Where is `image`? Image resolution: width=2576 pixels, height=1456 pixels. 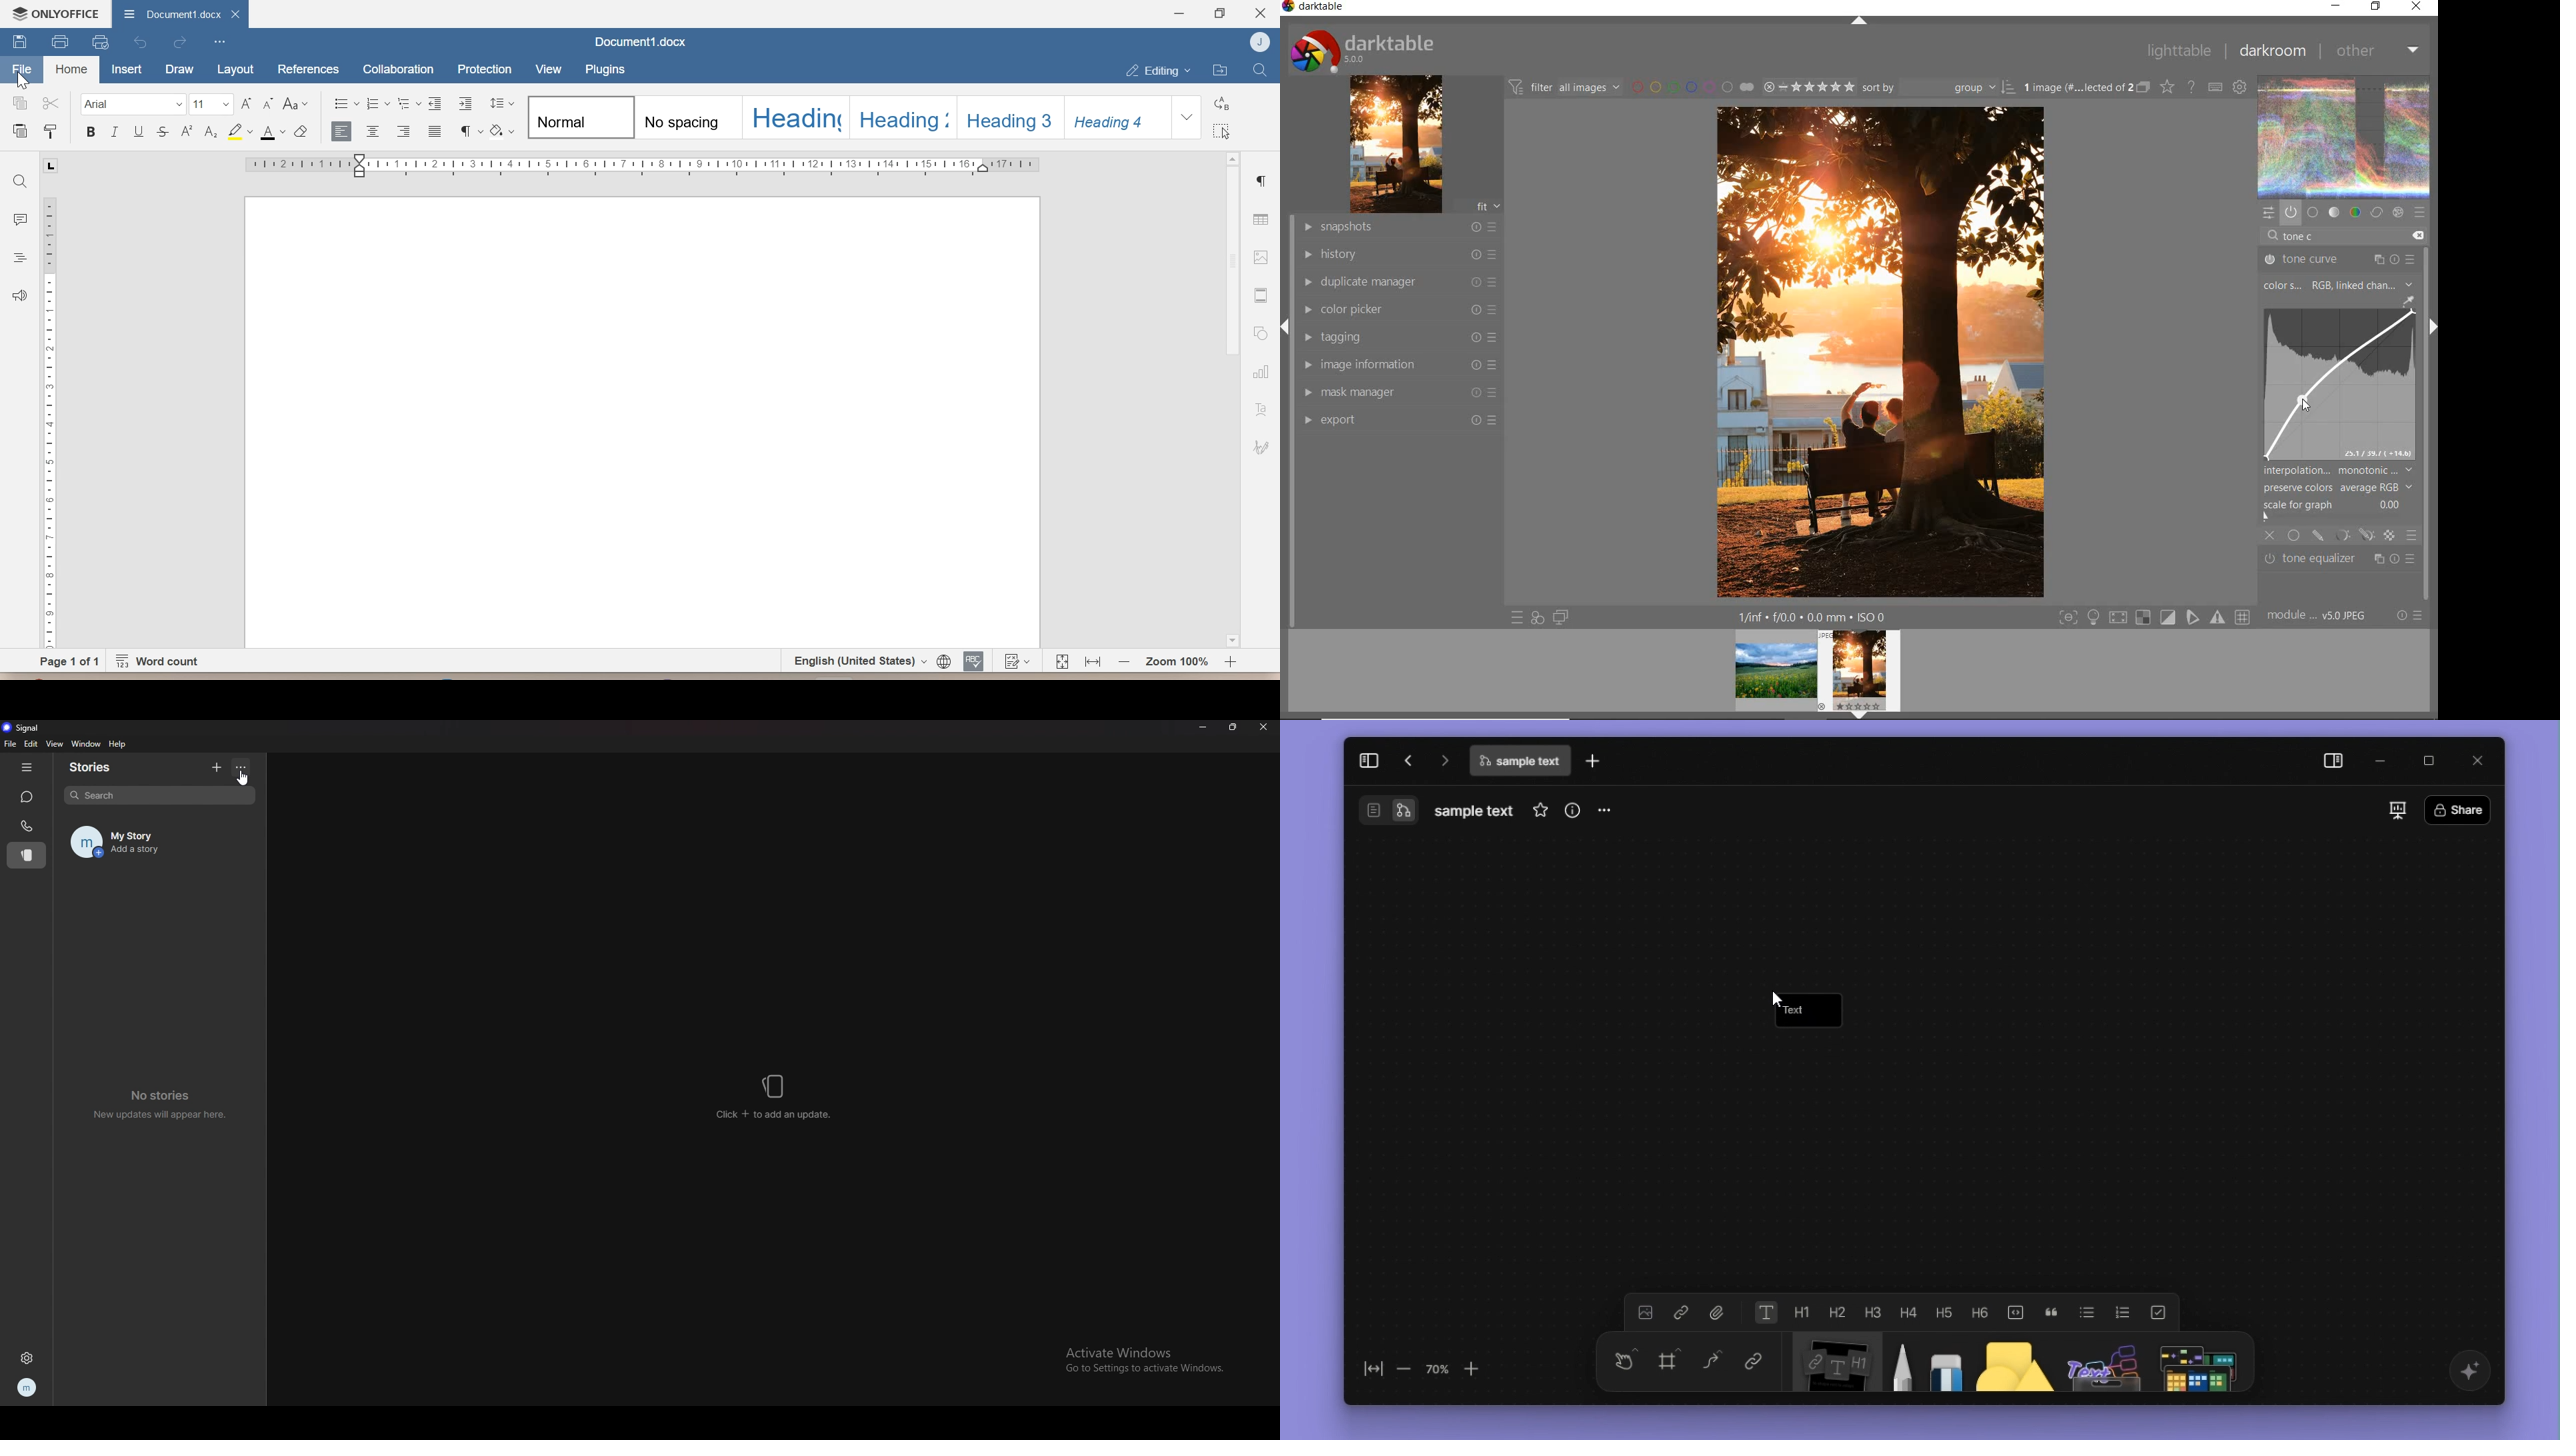 image is located at coordinates (1644, 1313).